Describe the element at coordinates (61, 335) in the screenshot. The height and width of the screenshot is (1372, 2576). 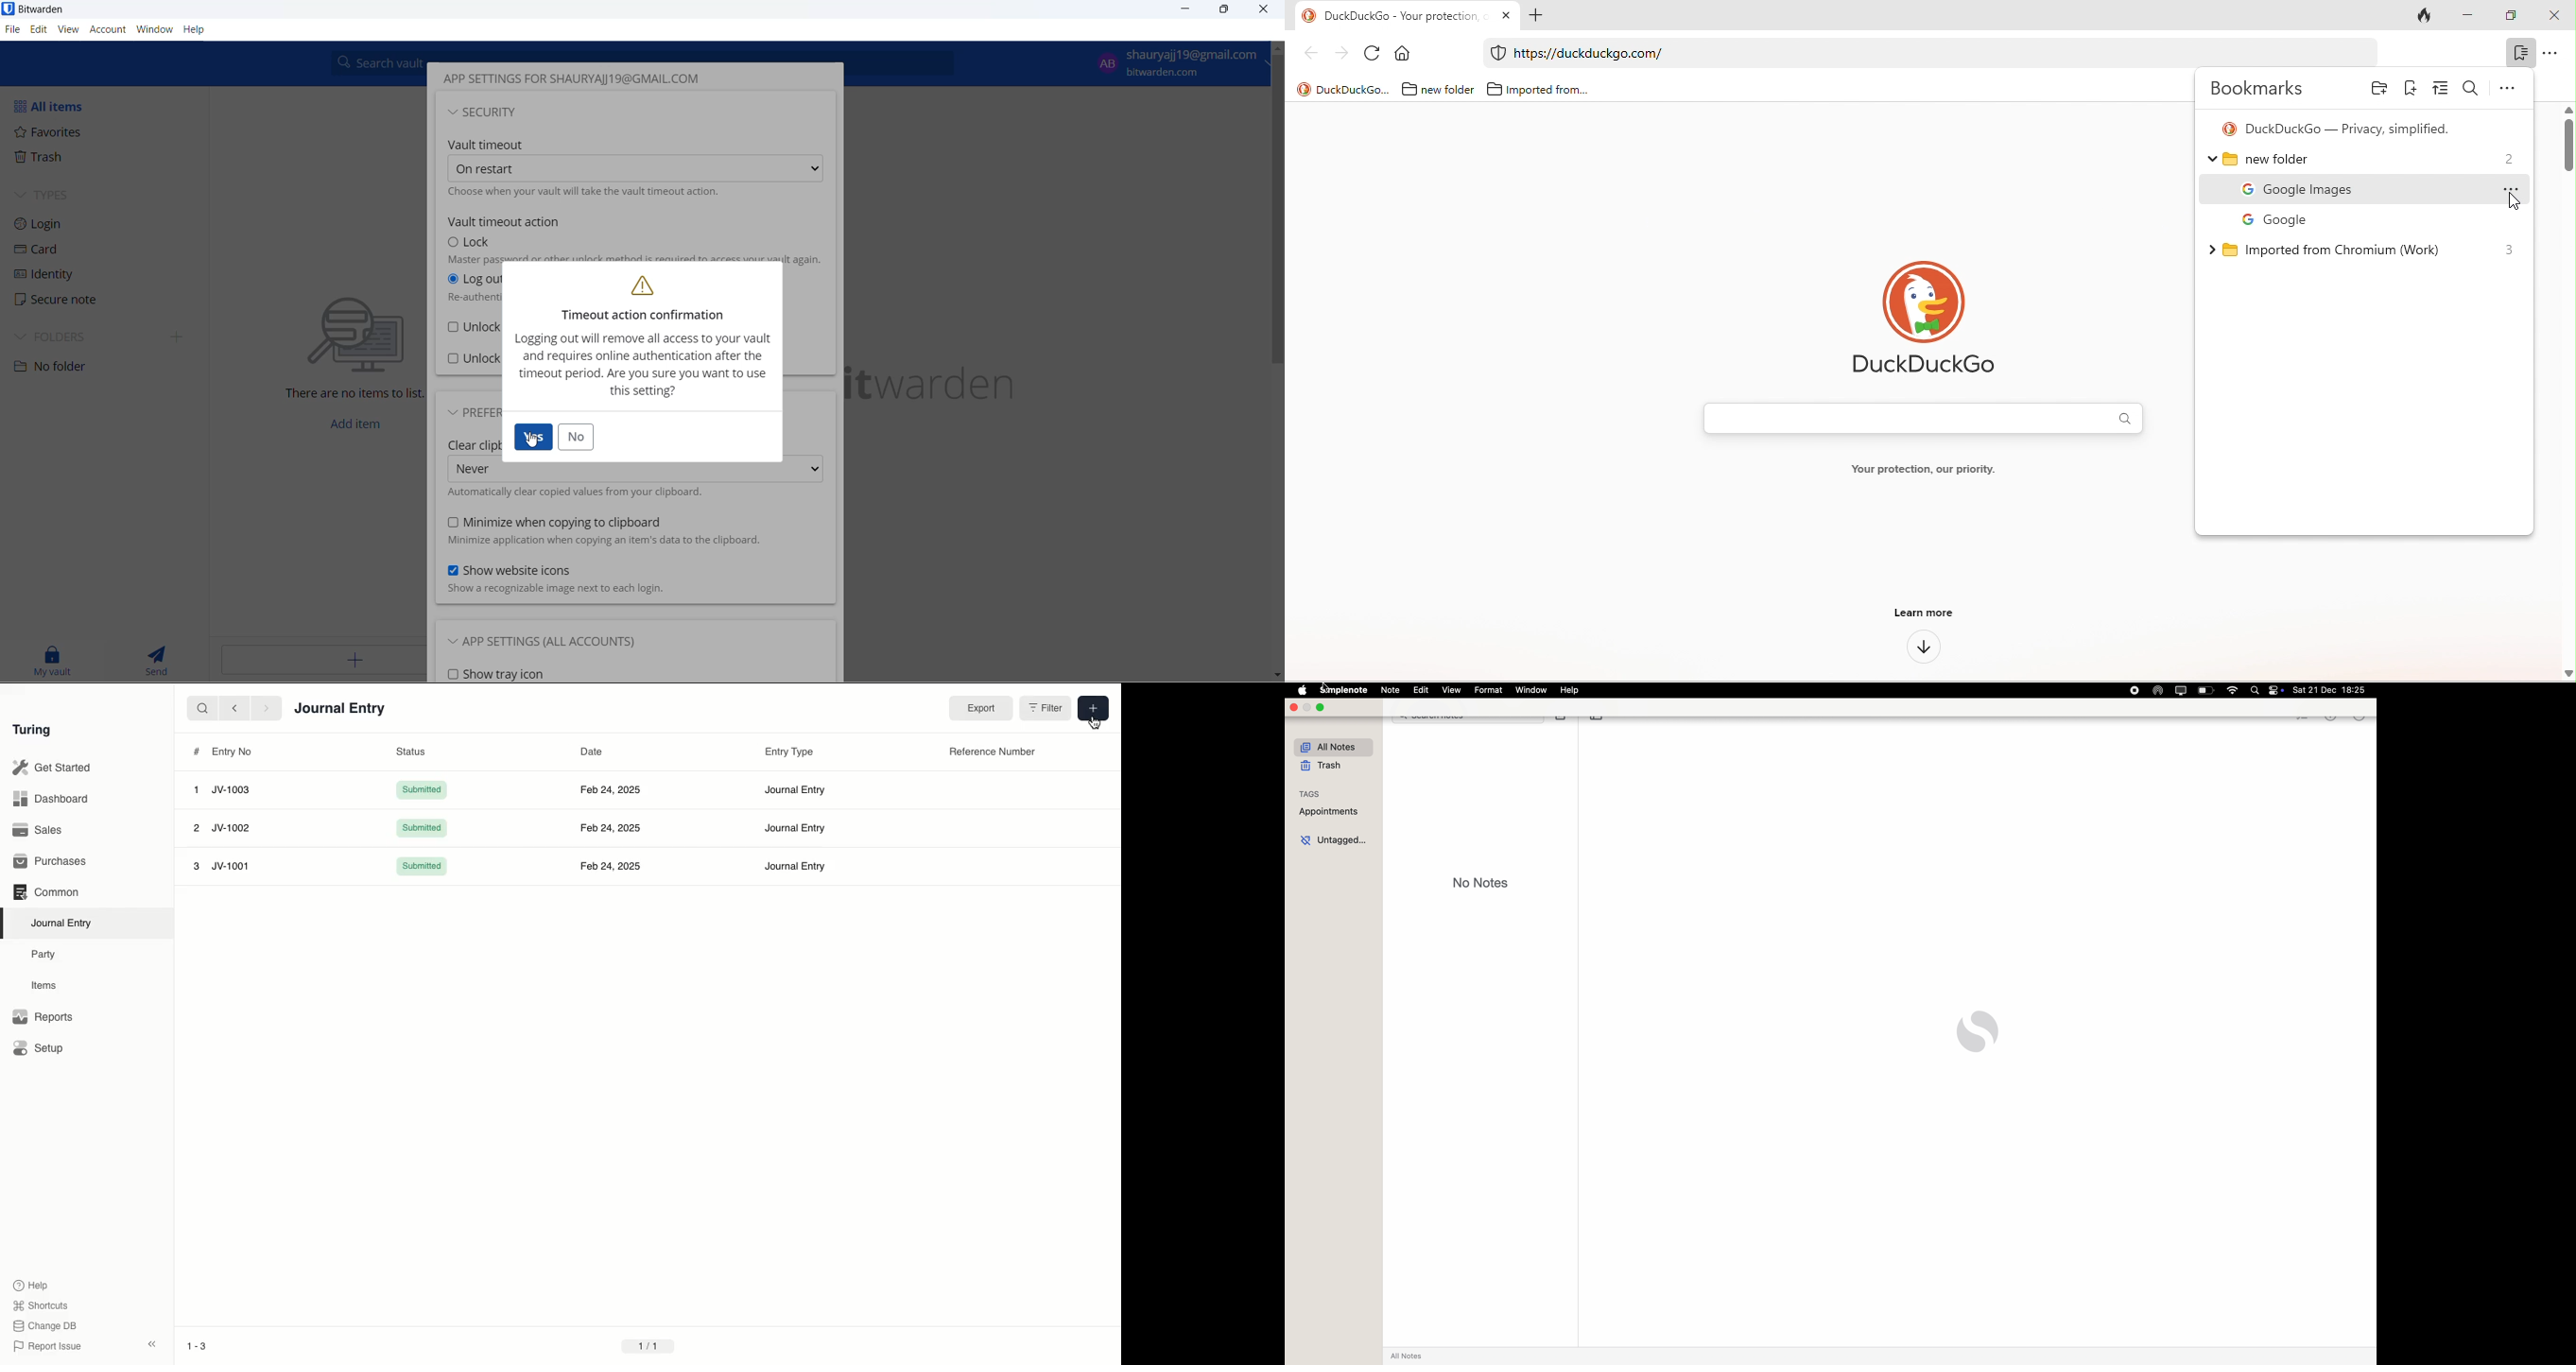
I see `FOLDERS` at that location.